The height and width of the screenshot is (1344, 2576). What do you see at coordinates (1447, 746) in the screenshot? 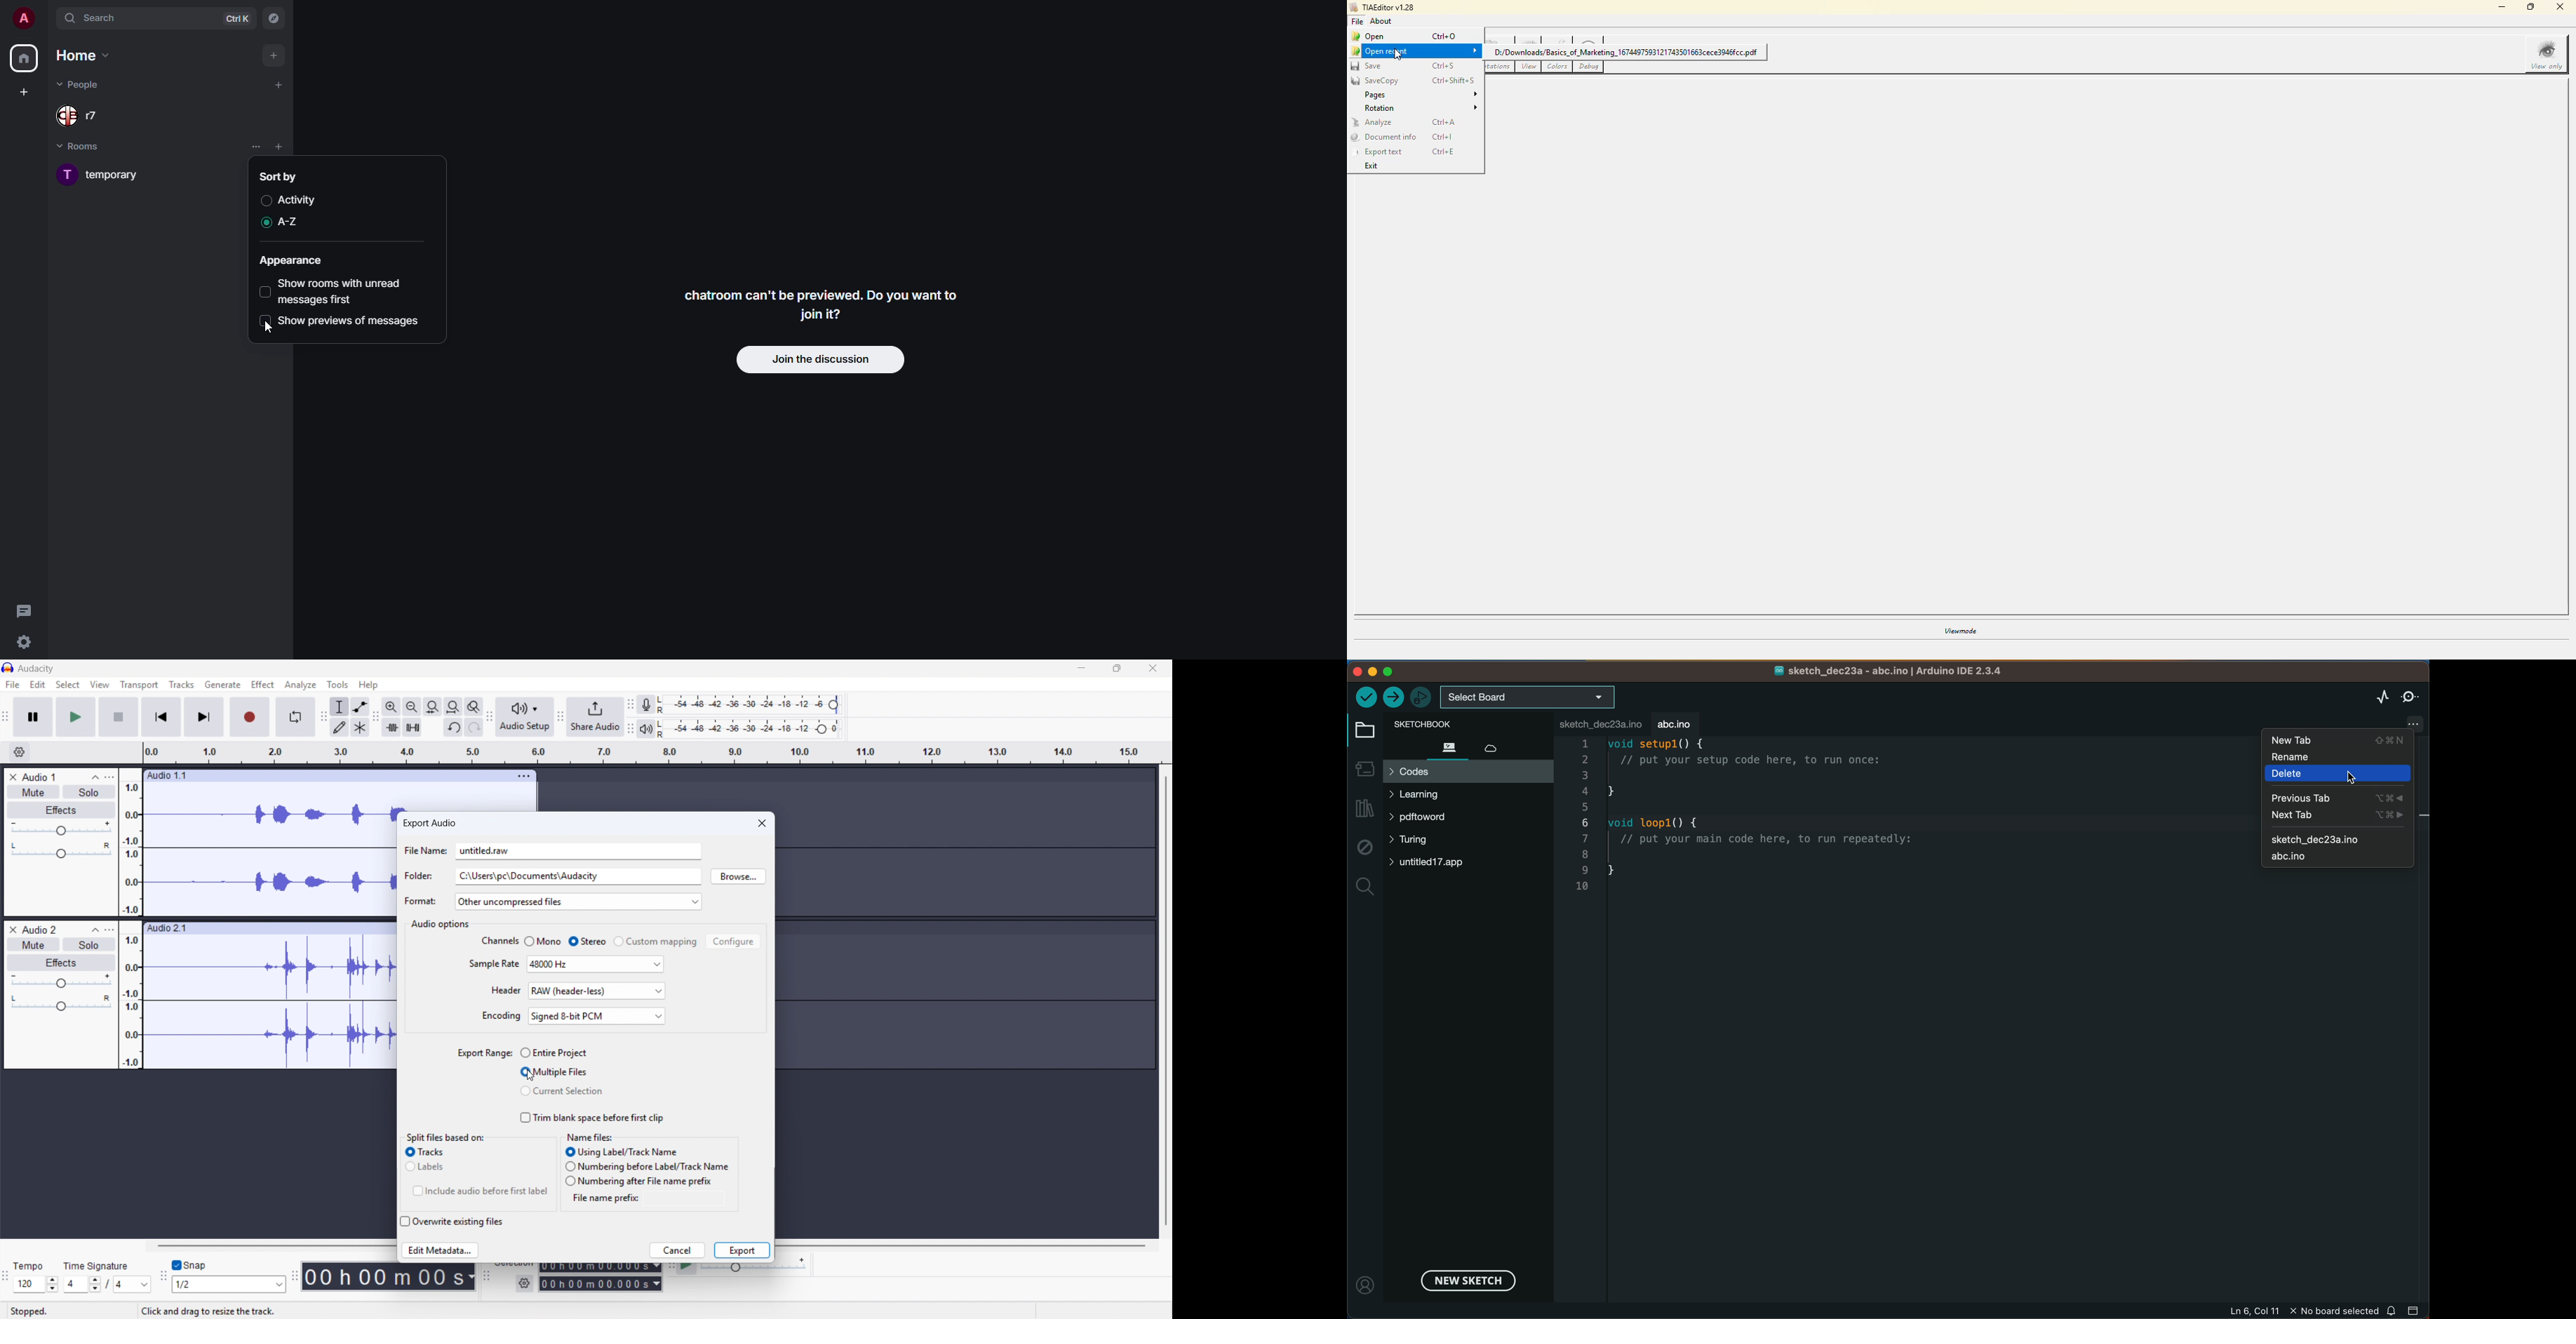
I see `files` at bounding box center [1447, 746].